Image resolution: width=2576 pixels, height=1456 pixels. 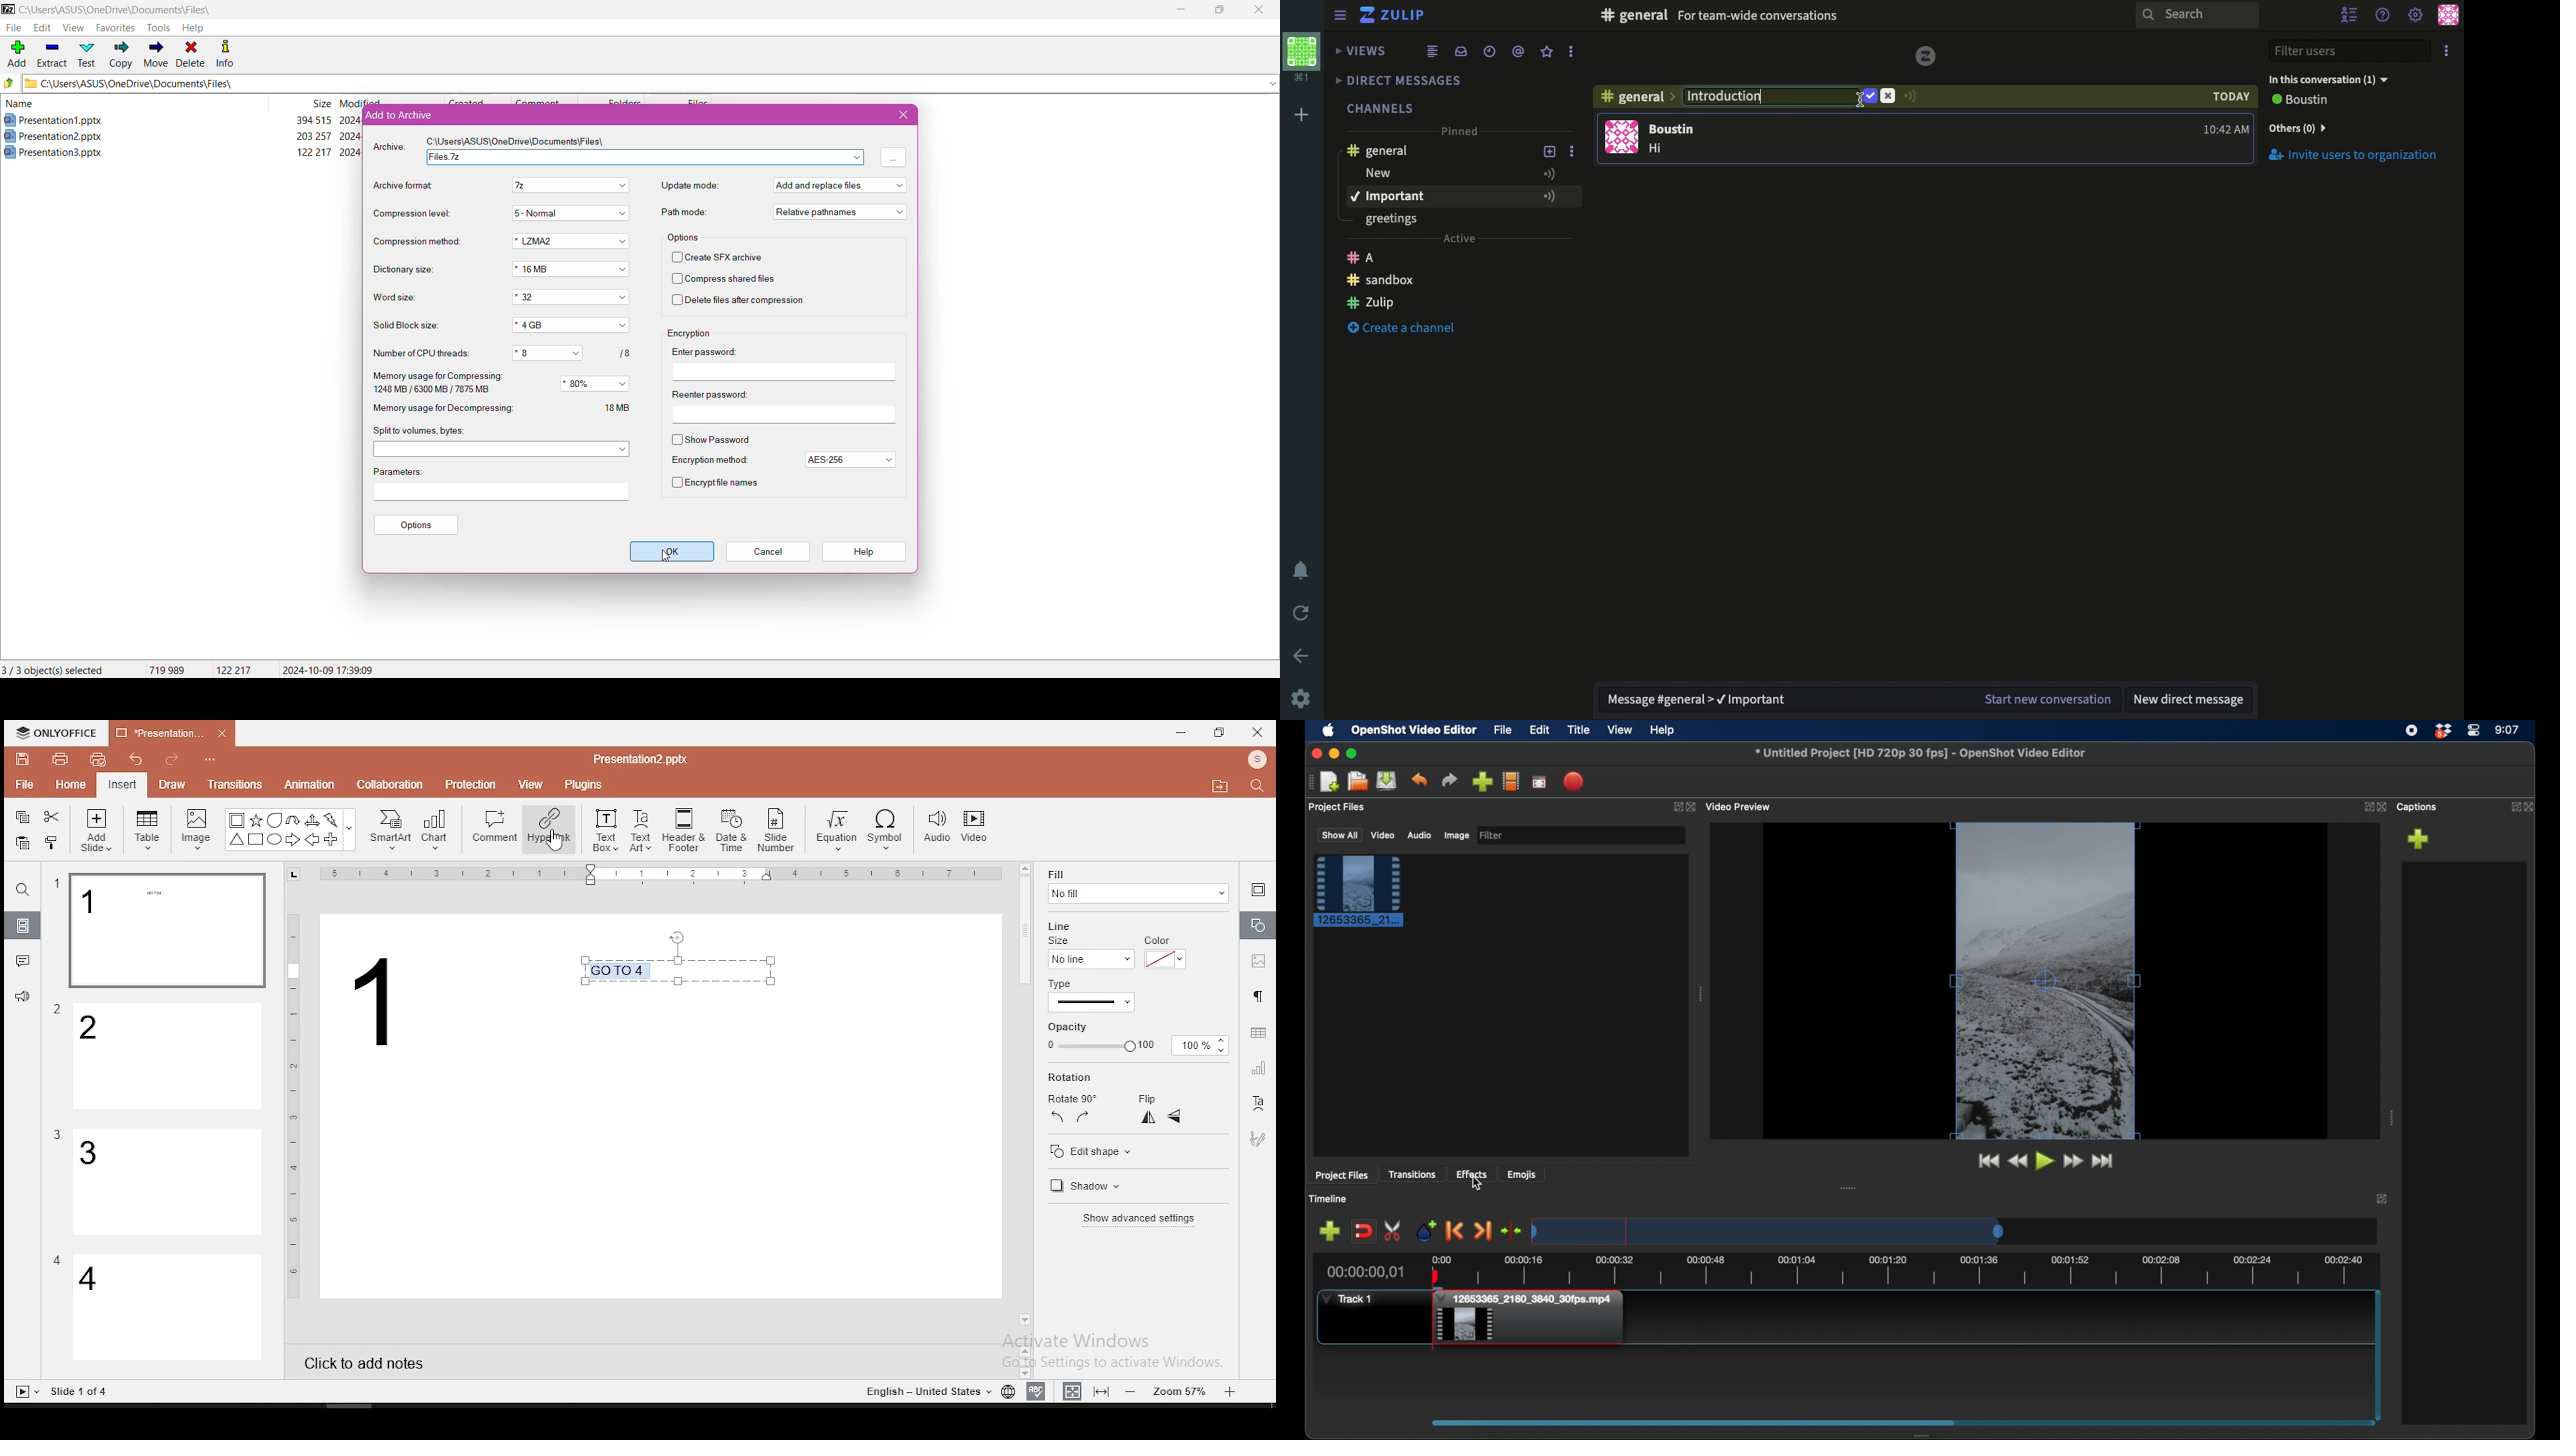 What do you see at coordinates (1304, 113) in the screenshot?
I see `Add` at bounding box center [1304, 113].